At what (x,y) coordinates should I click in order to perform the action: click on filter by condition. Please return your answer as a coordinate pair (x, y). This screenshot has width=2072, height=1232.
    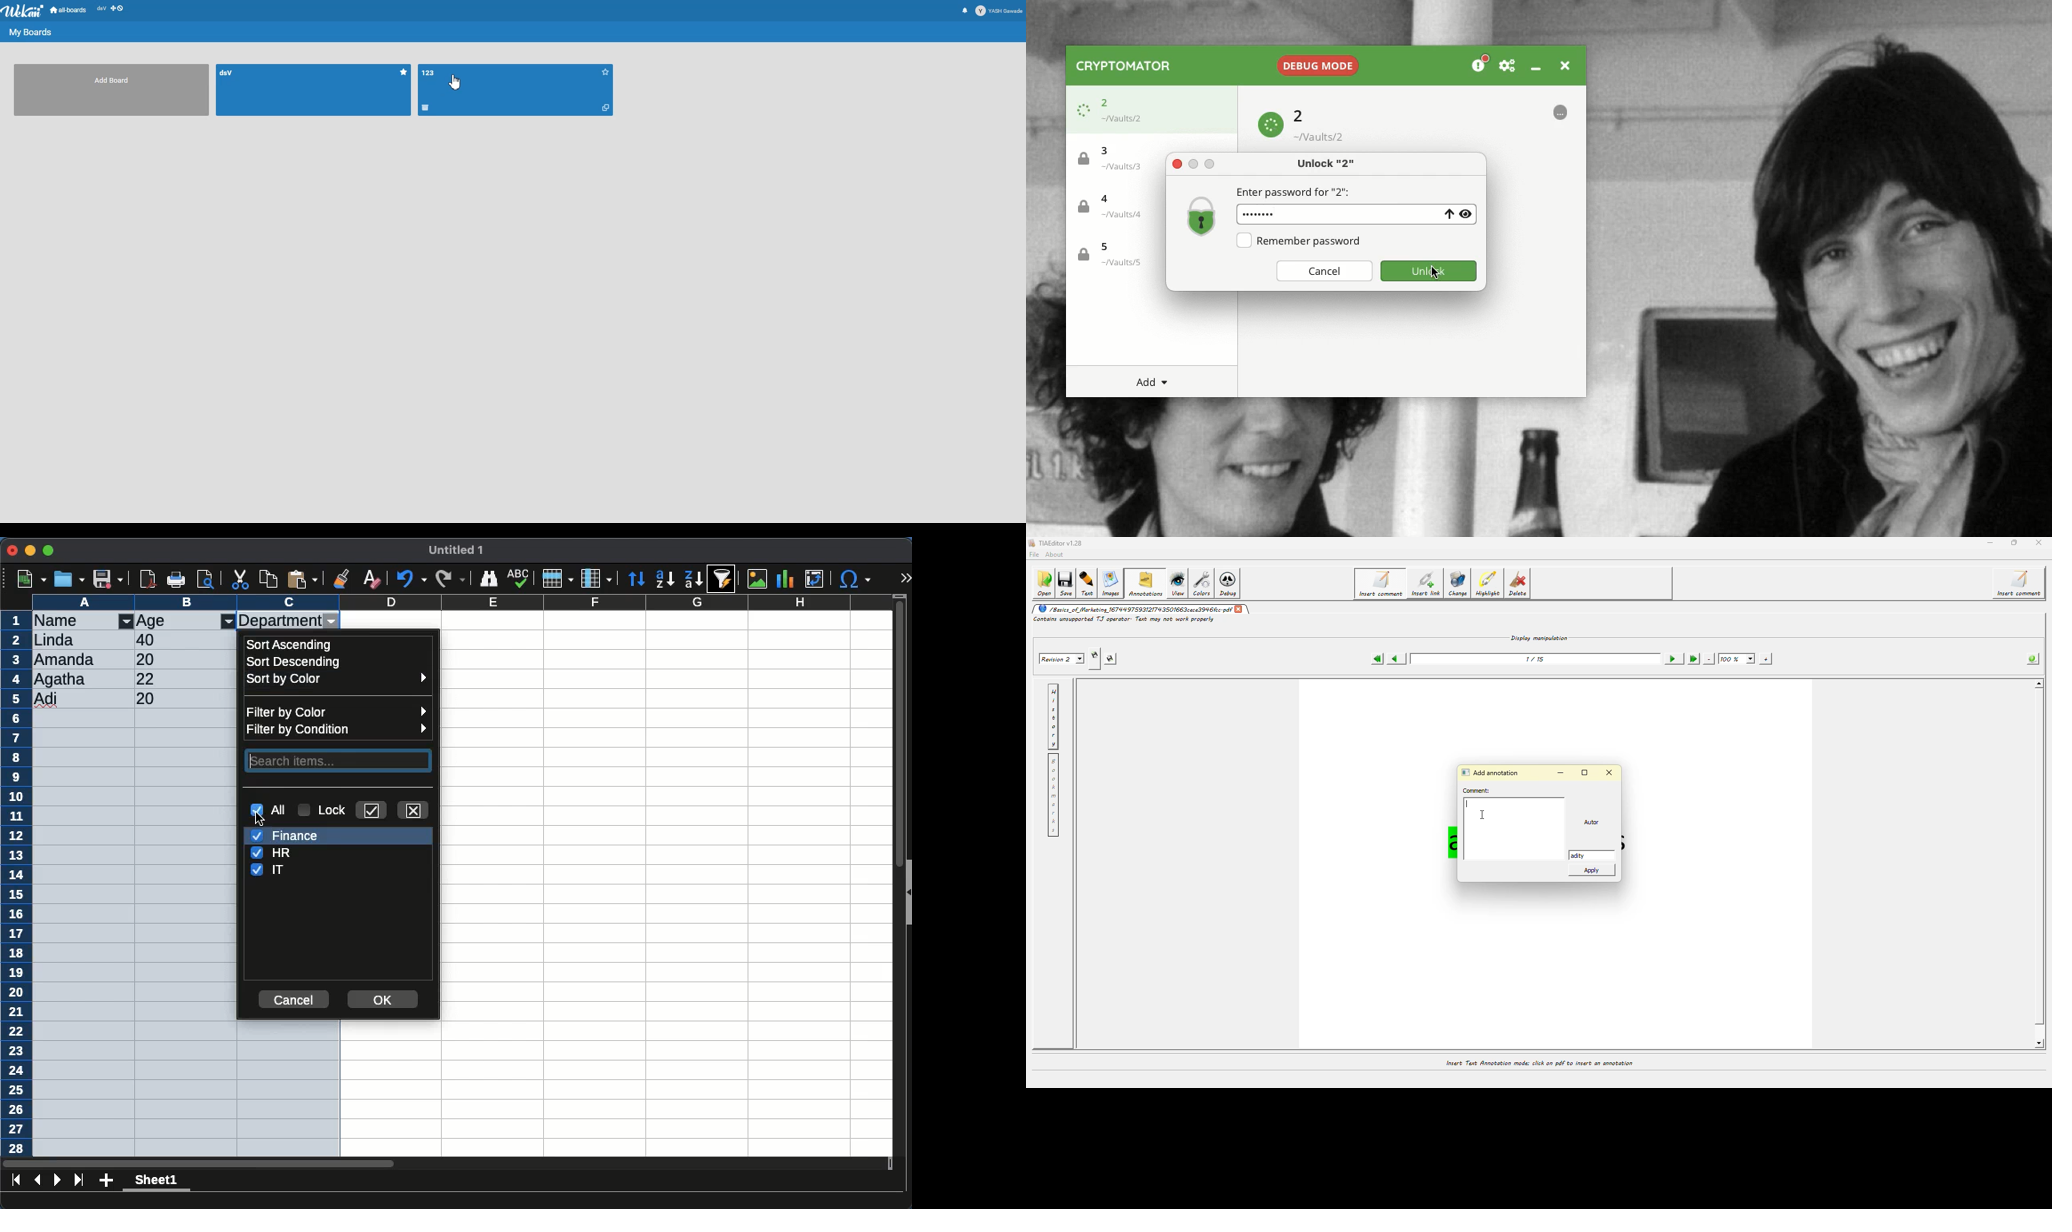
    Looking at the image, I should click on (339, 730).